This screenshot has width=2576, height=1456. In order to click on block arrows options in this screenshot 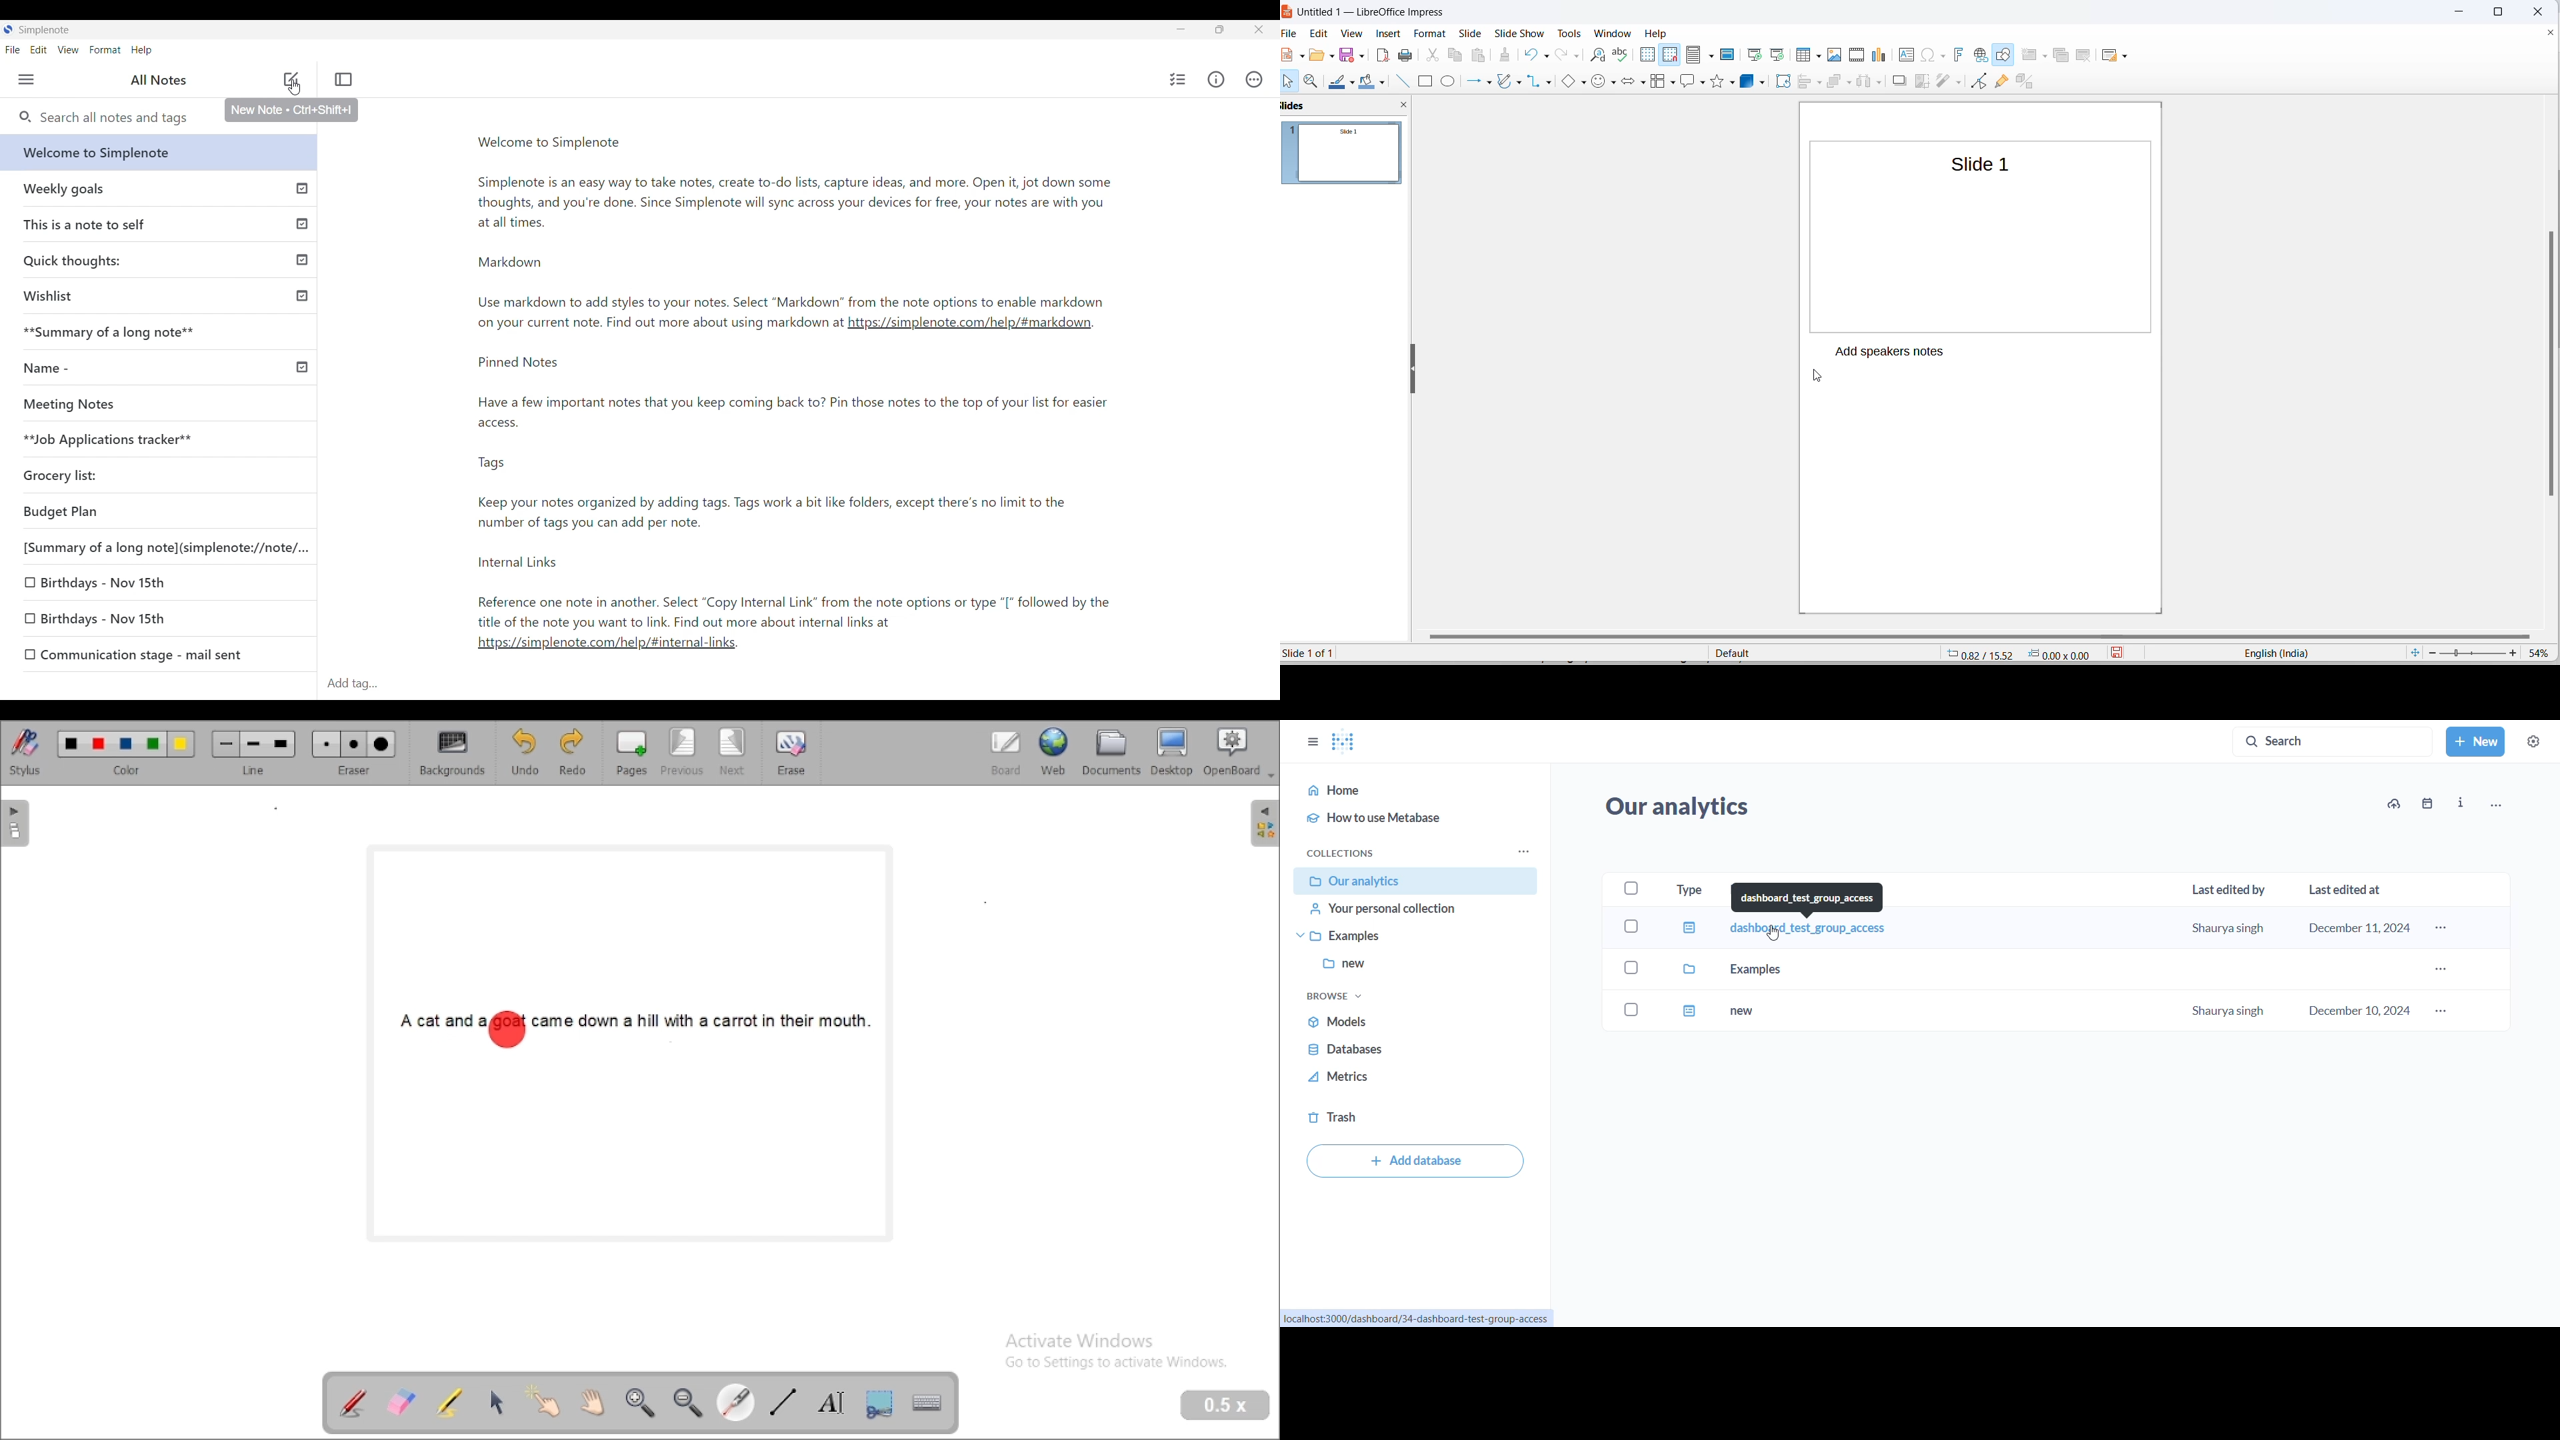, I will do `click(1643, 82)`.